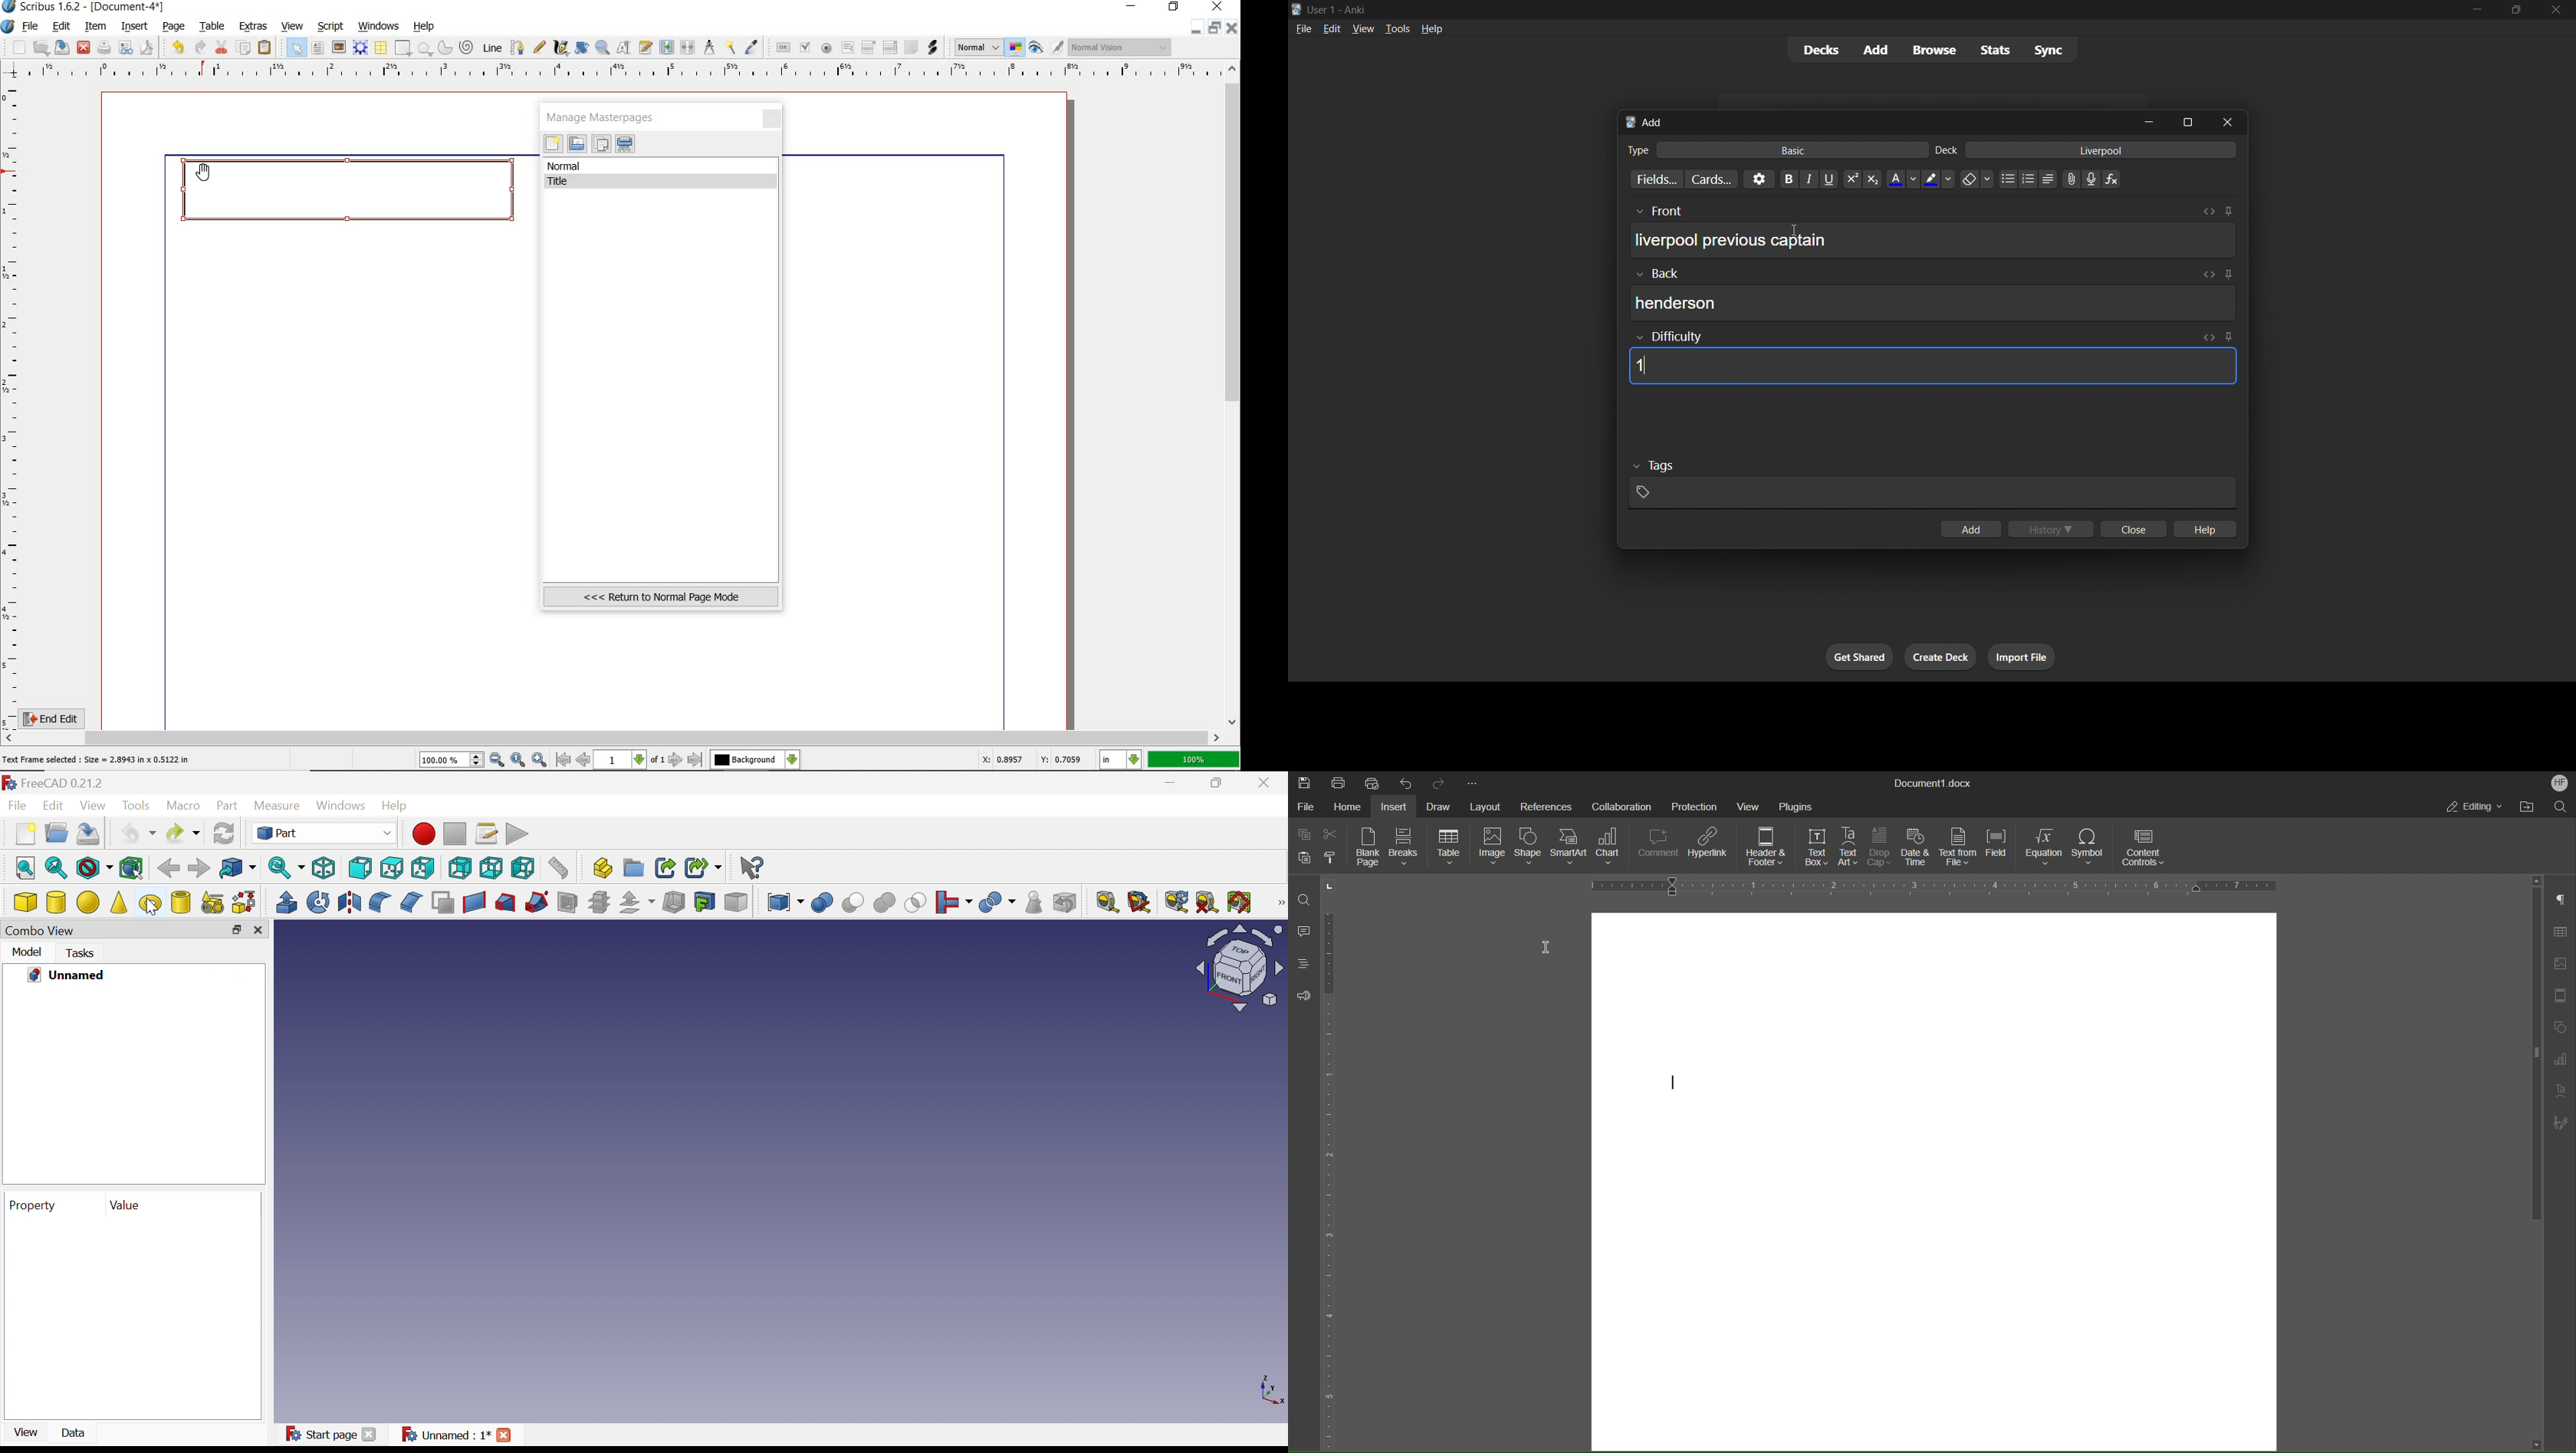 The image size is (2576, 1456). What do you see at coordinates (60, 27) in the screenshot?
I see `edit` at bounding box center [60, 27].